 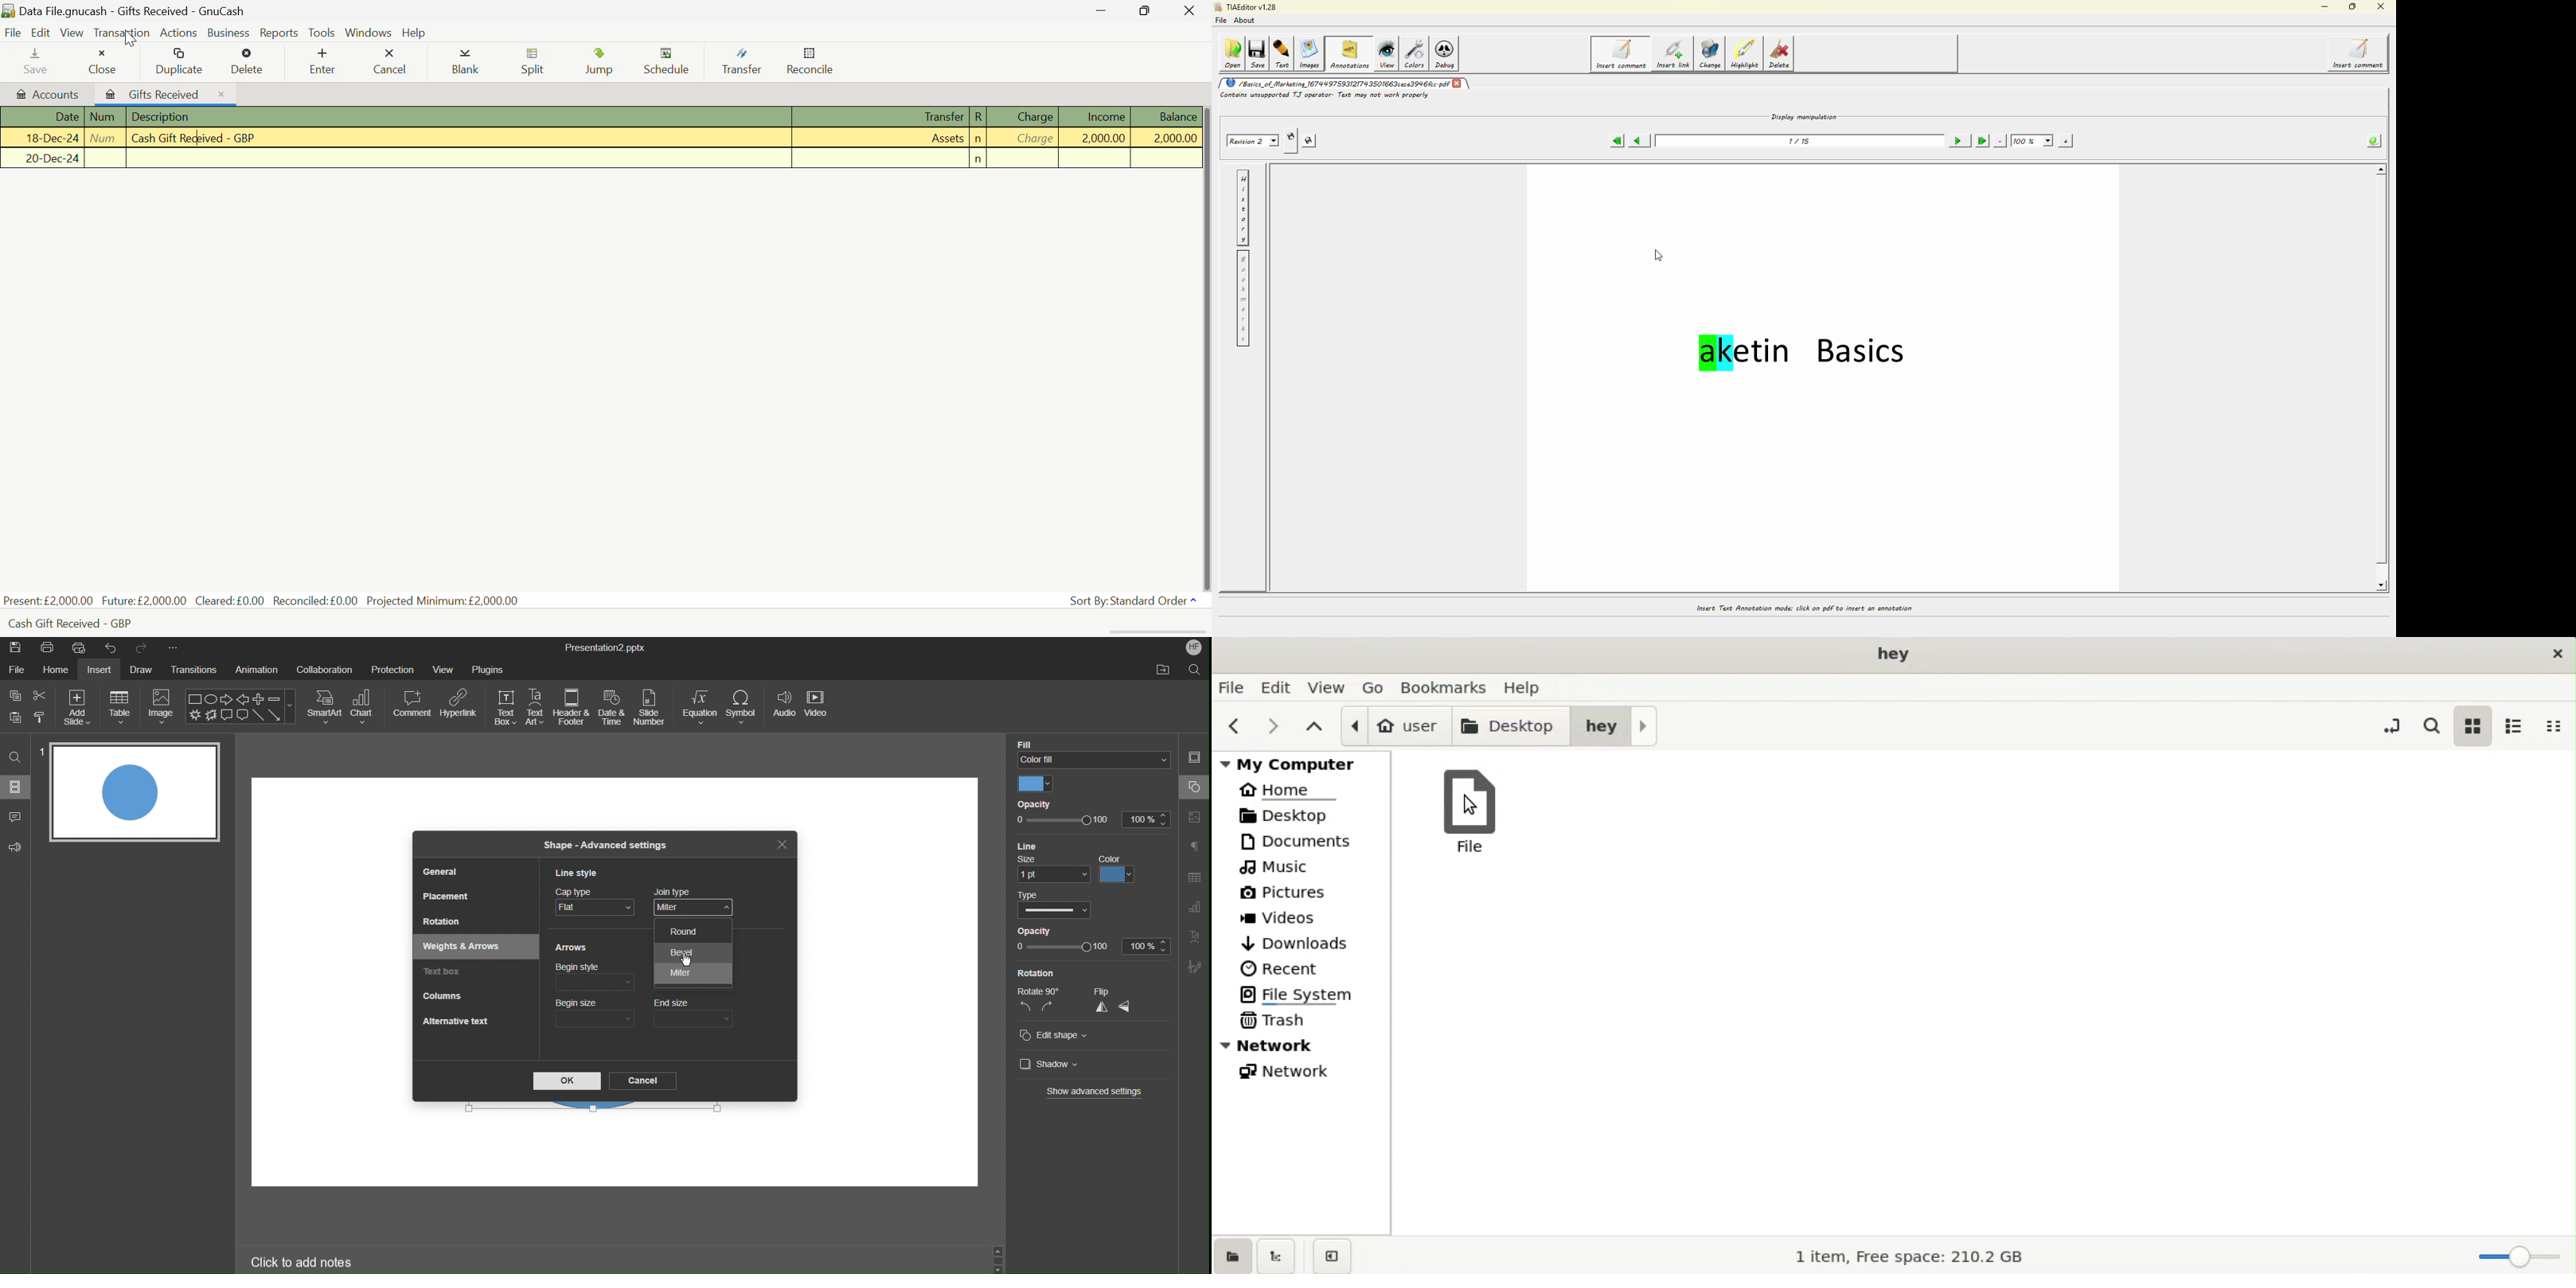 What do you see at coordinates (106, 117) in the screenshot?
I see `Num` at bounding box center [106, 117].